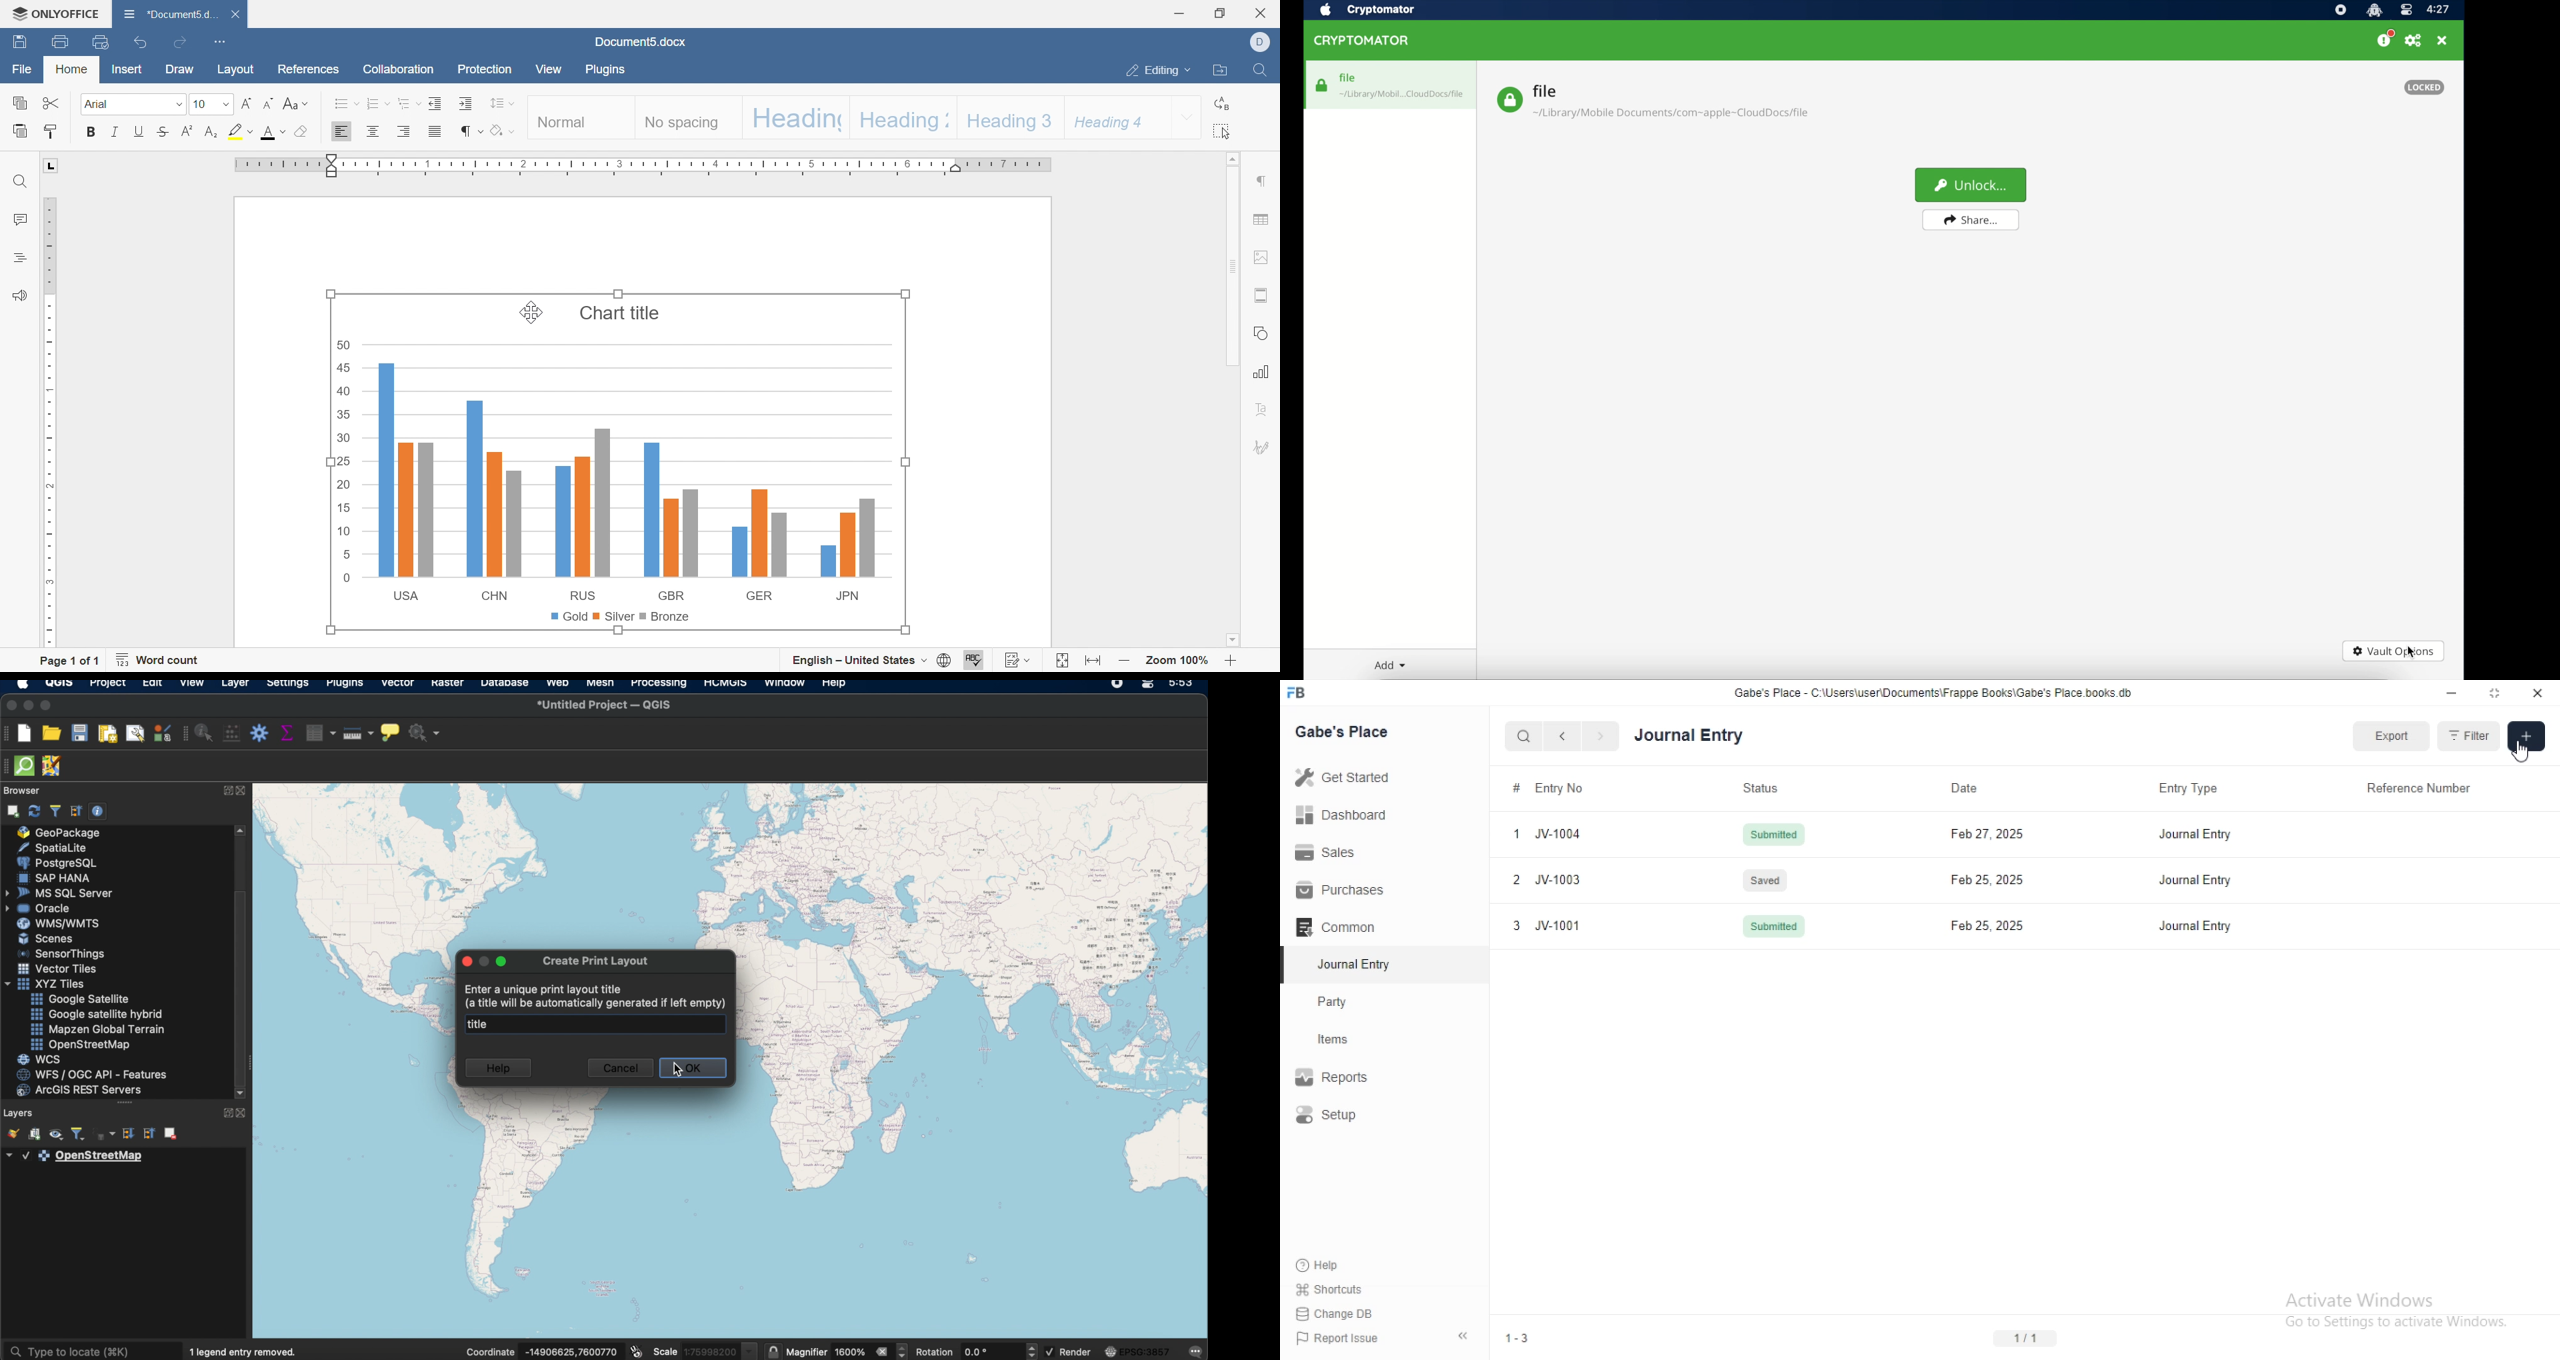 The height and width of the screenshot is (1372, 2576). I want to click on next, so click(1598, 737).